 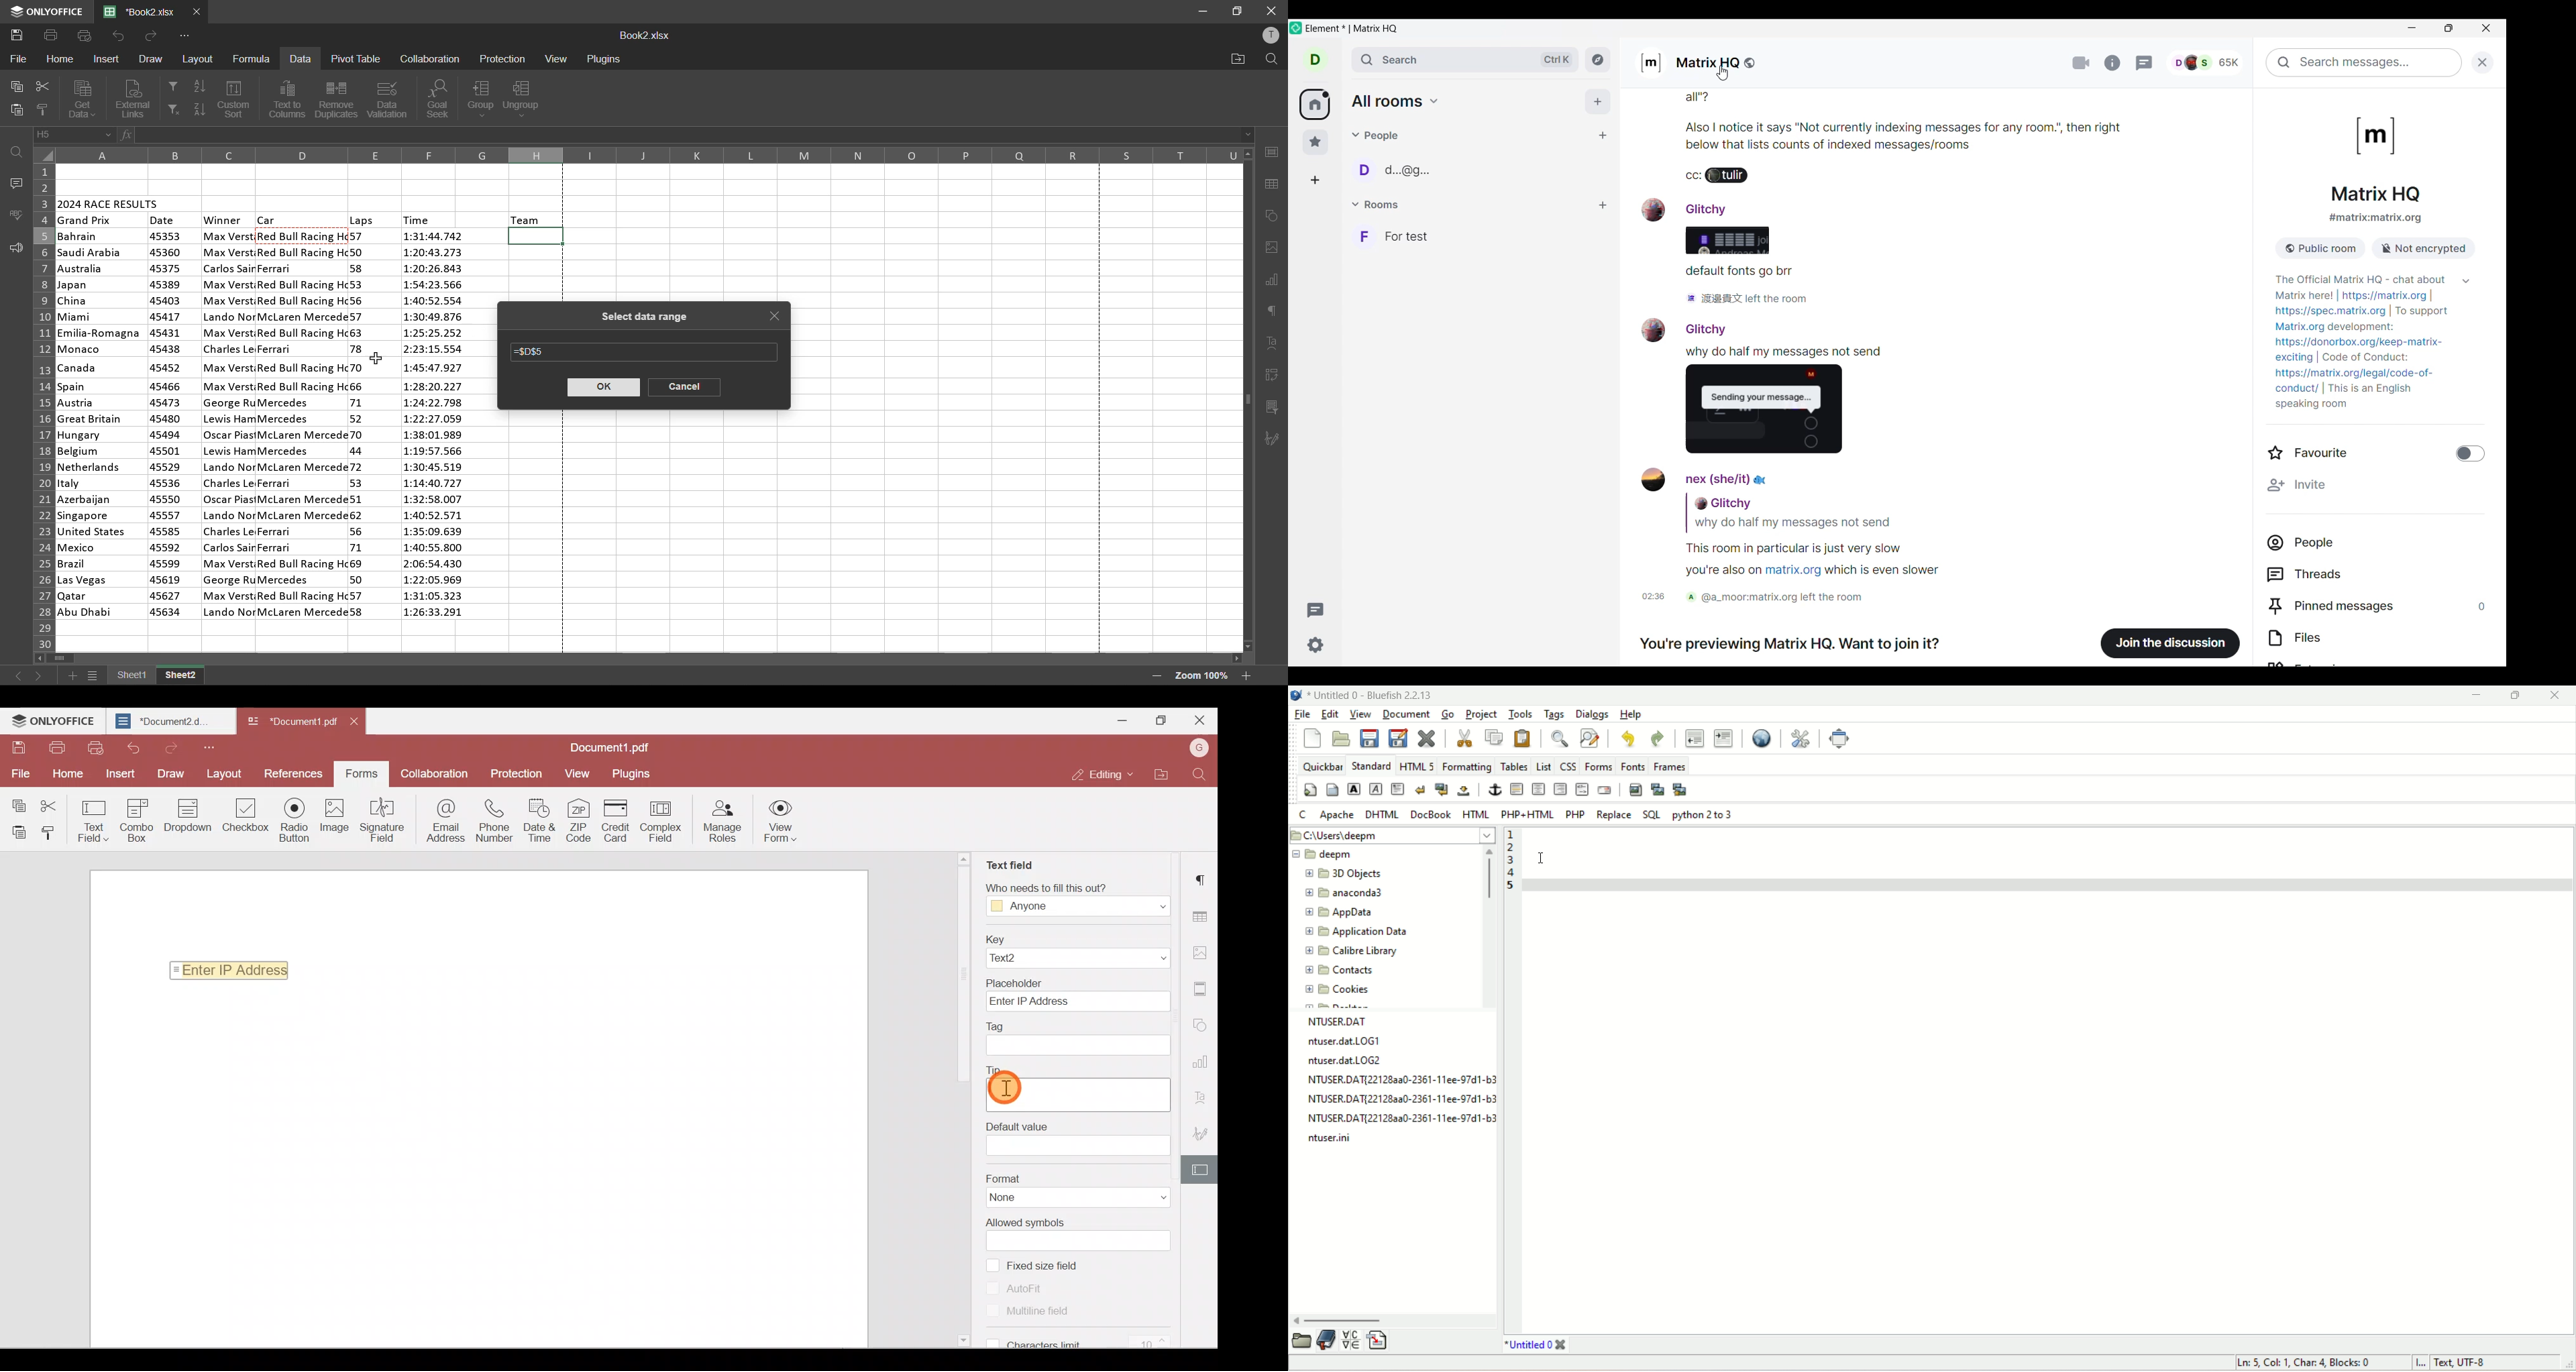 I want to click on project, so click(x=1483, y=714).